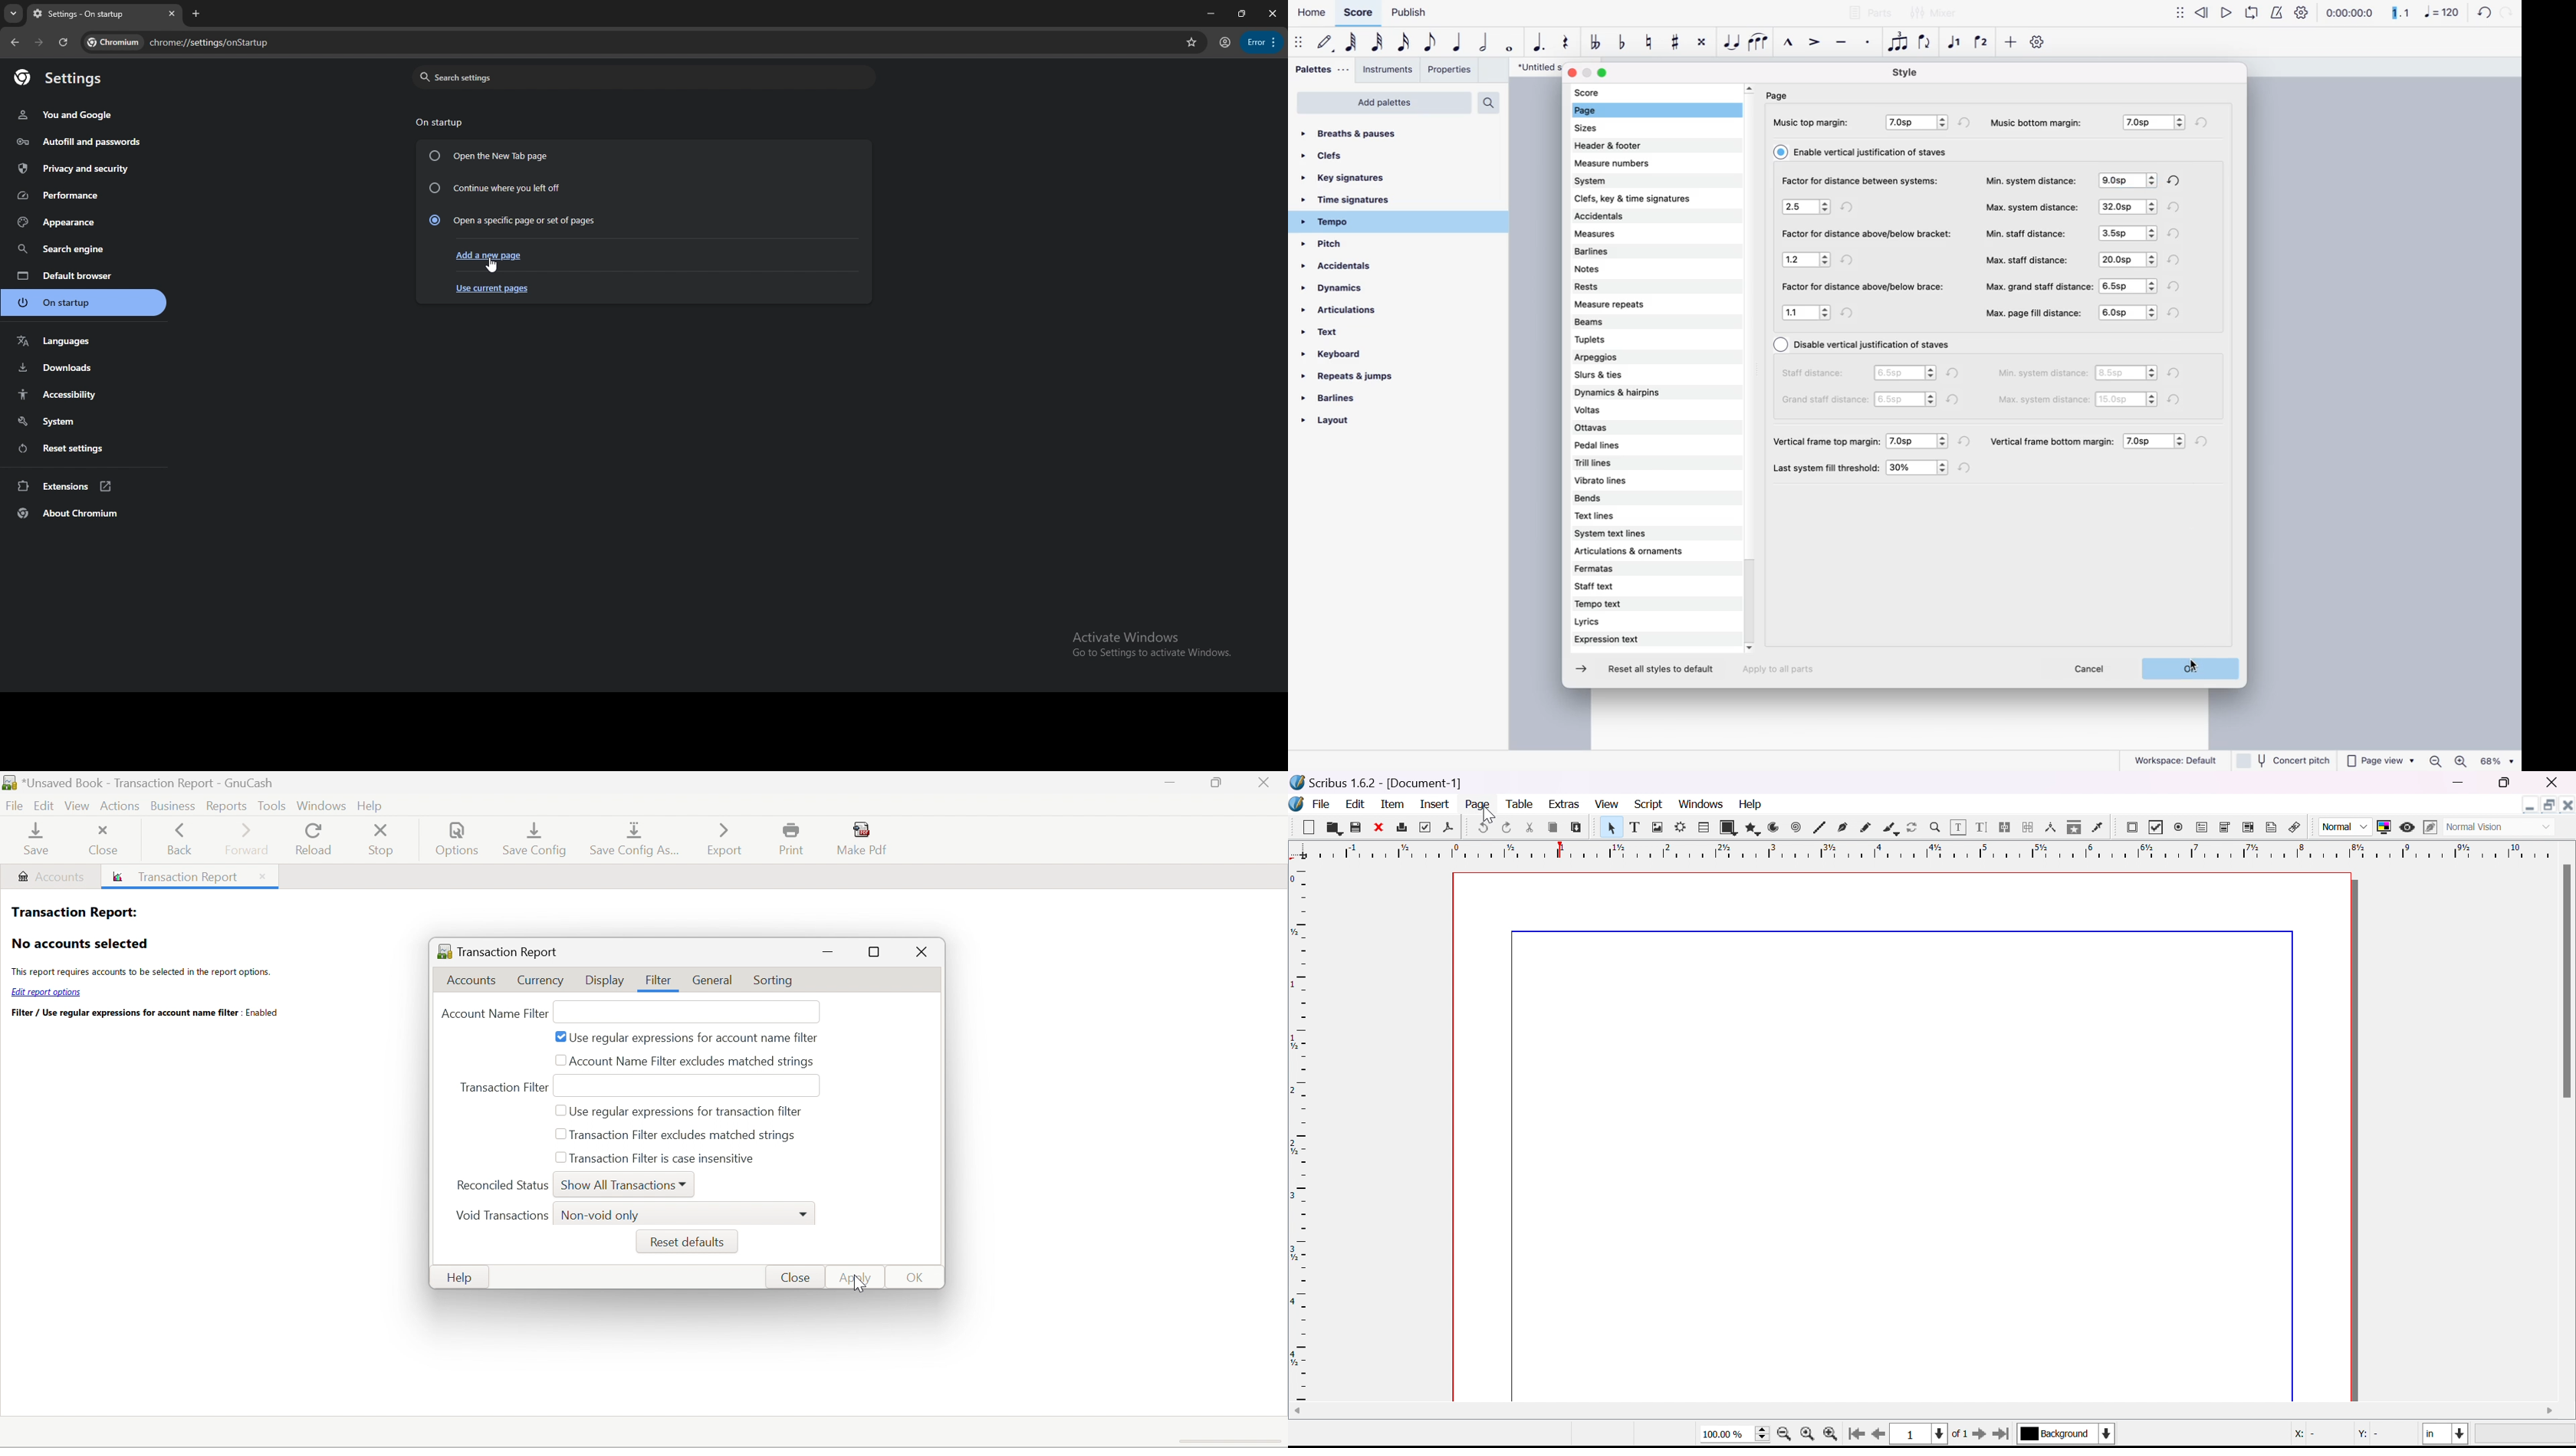 This screenshot has height=1456, width=2576. I want to click on use regular expressions for transaction filter, so click(691, 1113).